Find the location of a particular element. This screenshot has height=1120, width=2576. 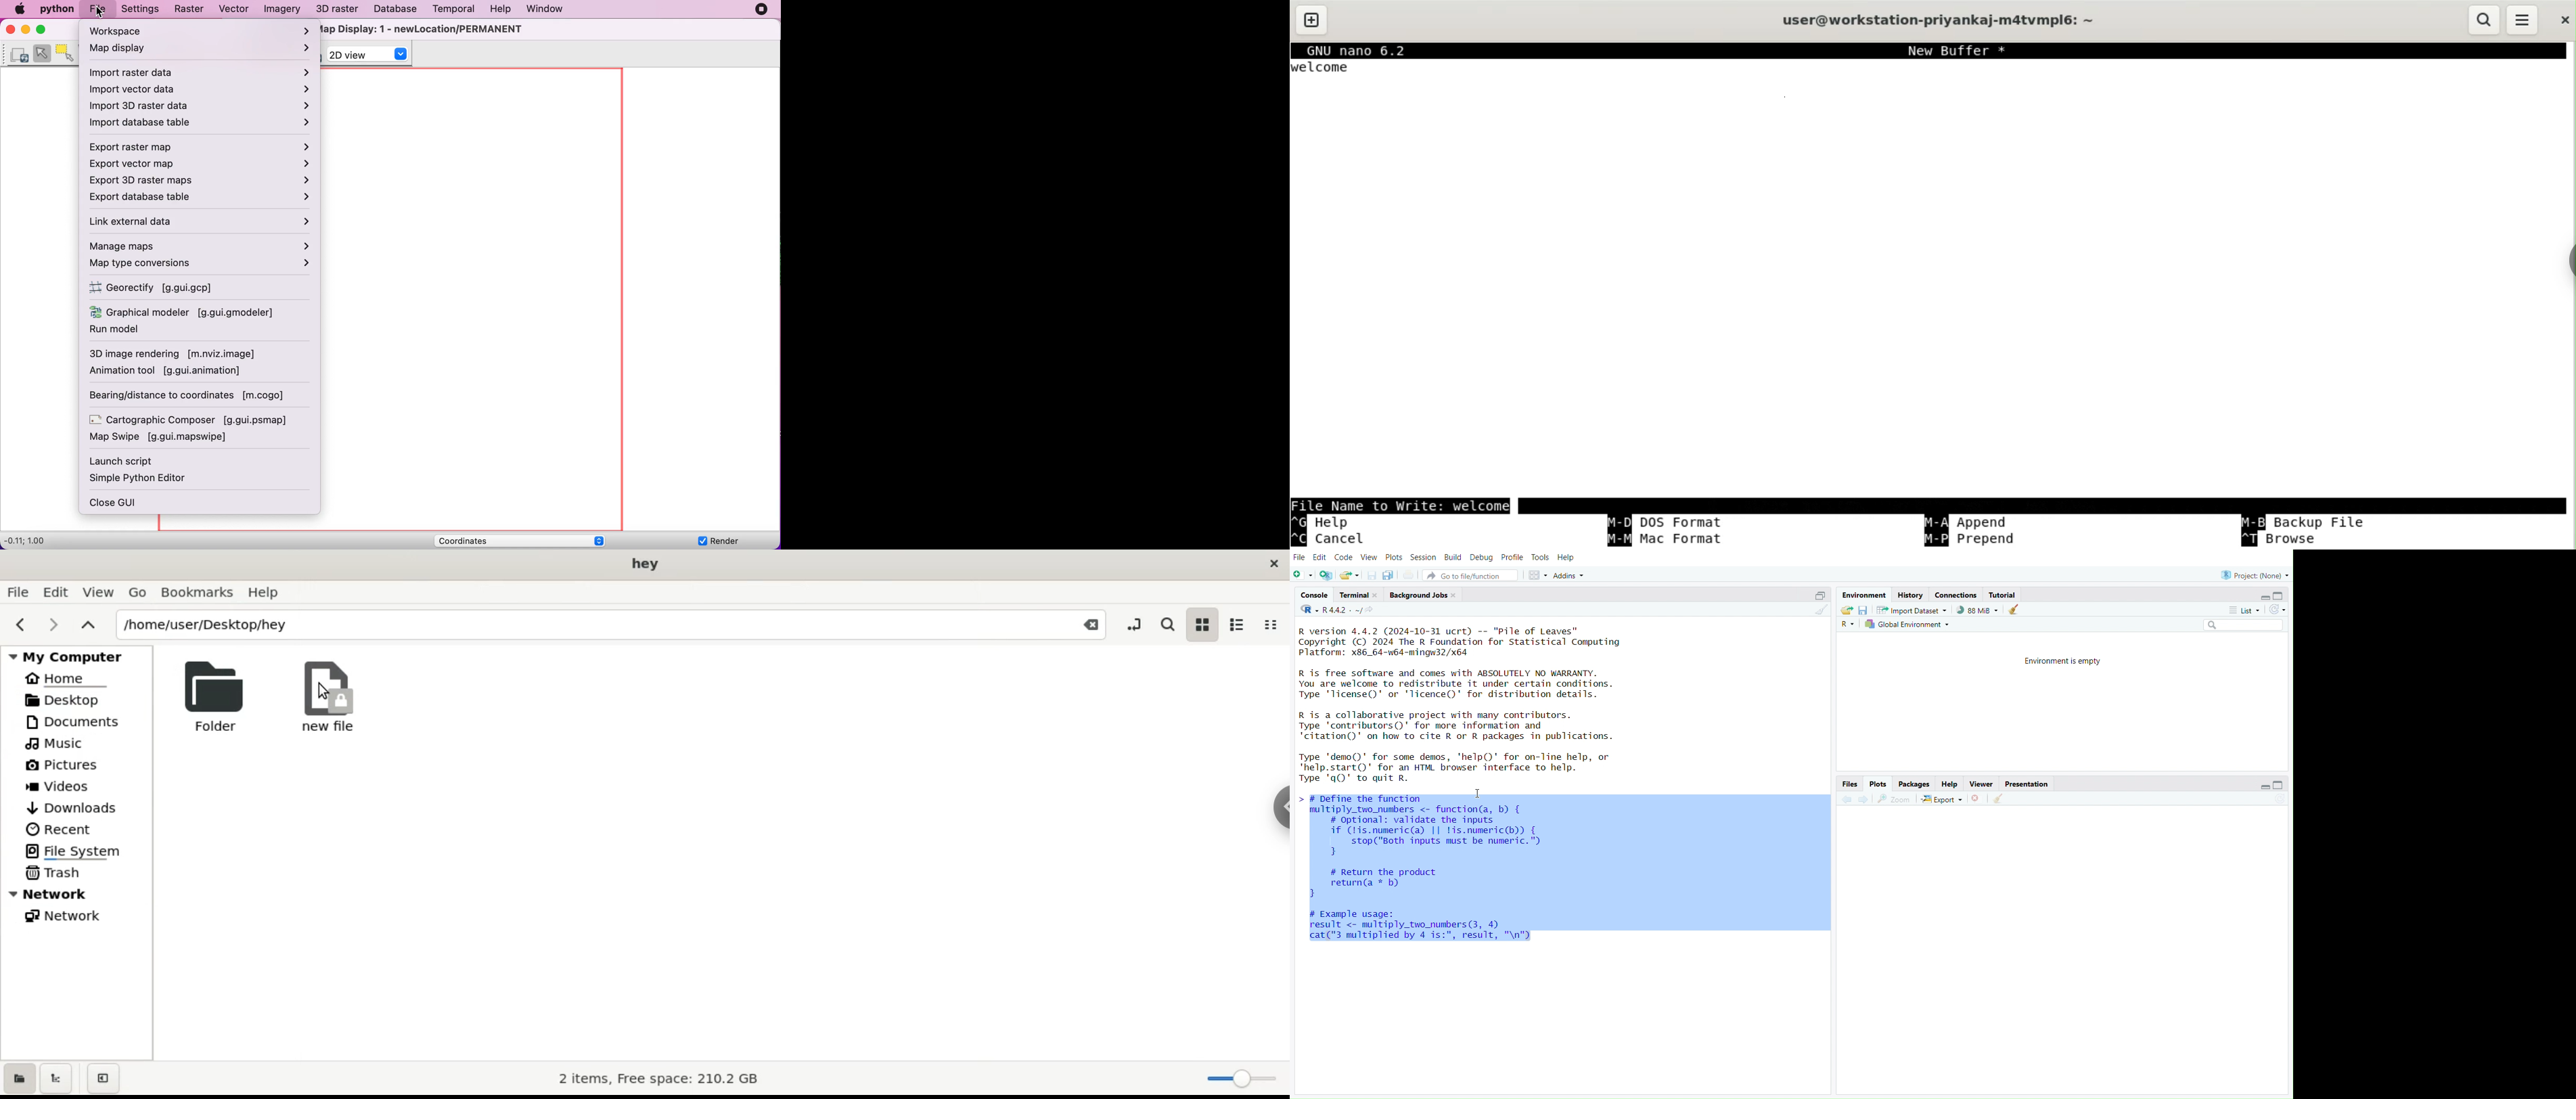

Maximize is located at coordinates (2283, 784).